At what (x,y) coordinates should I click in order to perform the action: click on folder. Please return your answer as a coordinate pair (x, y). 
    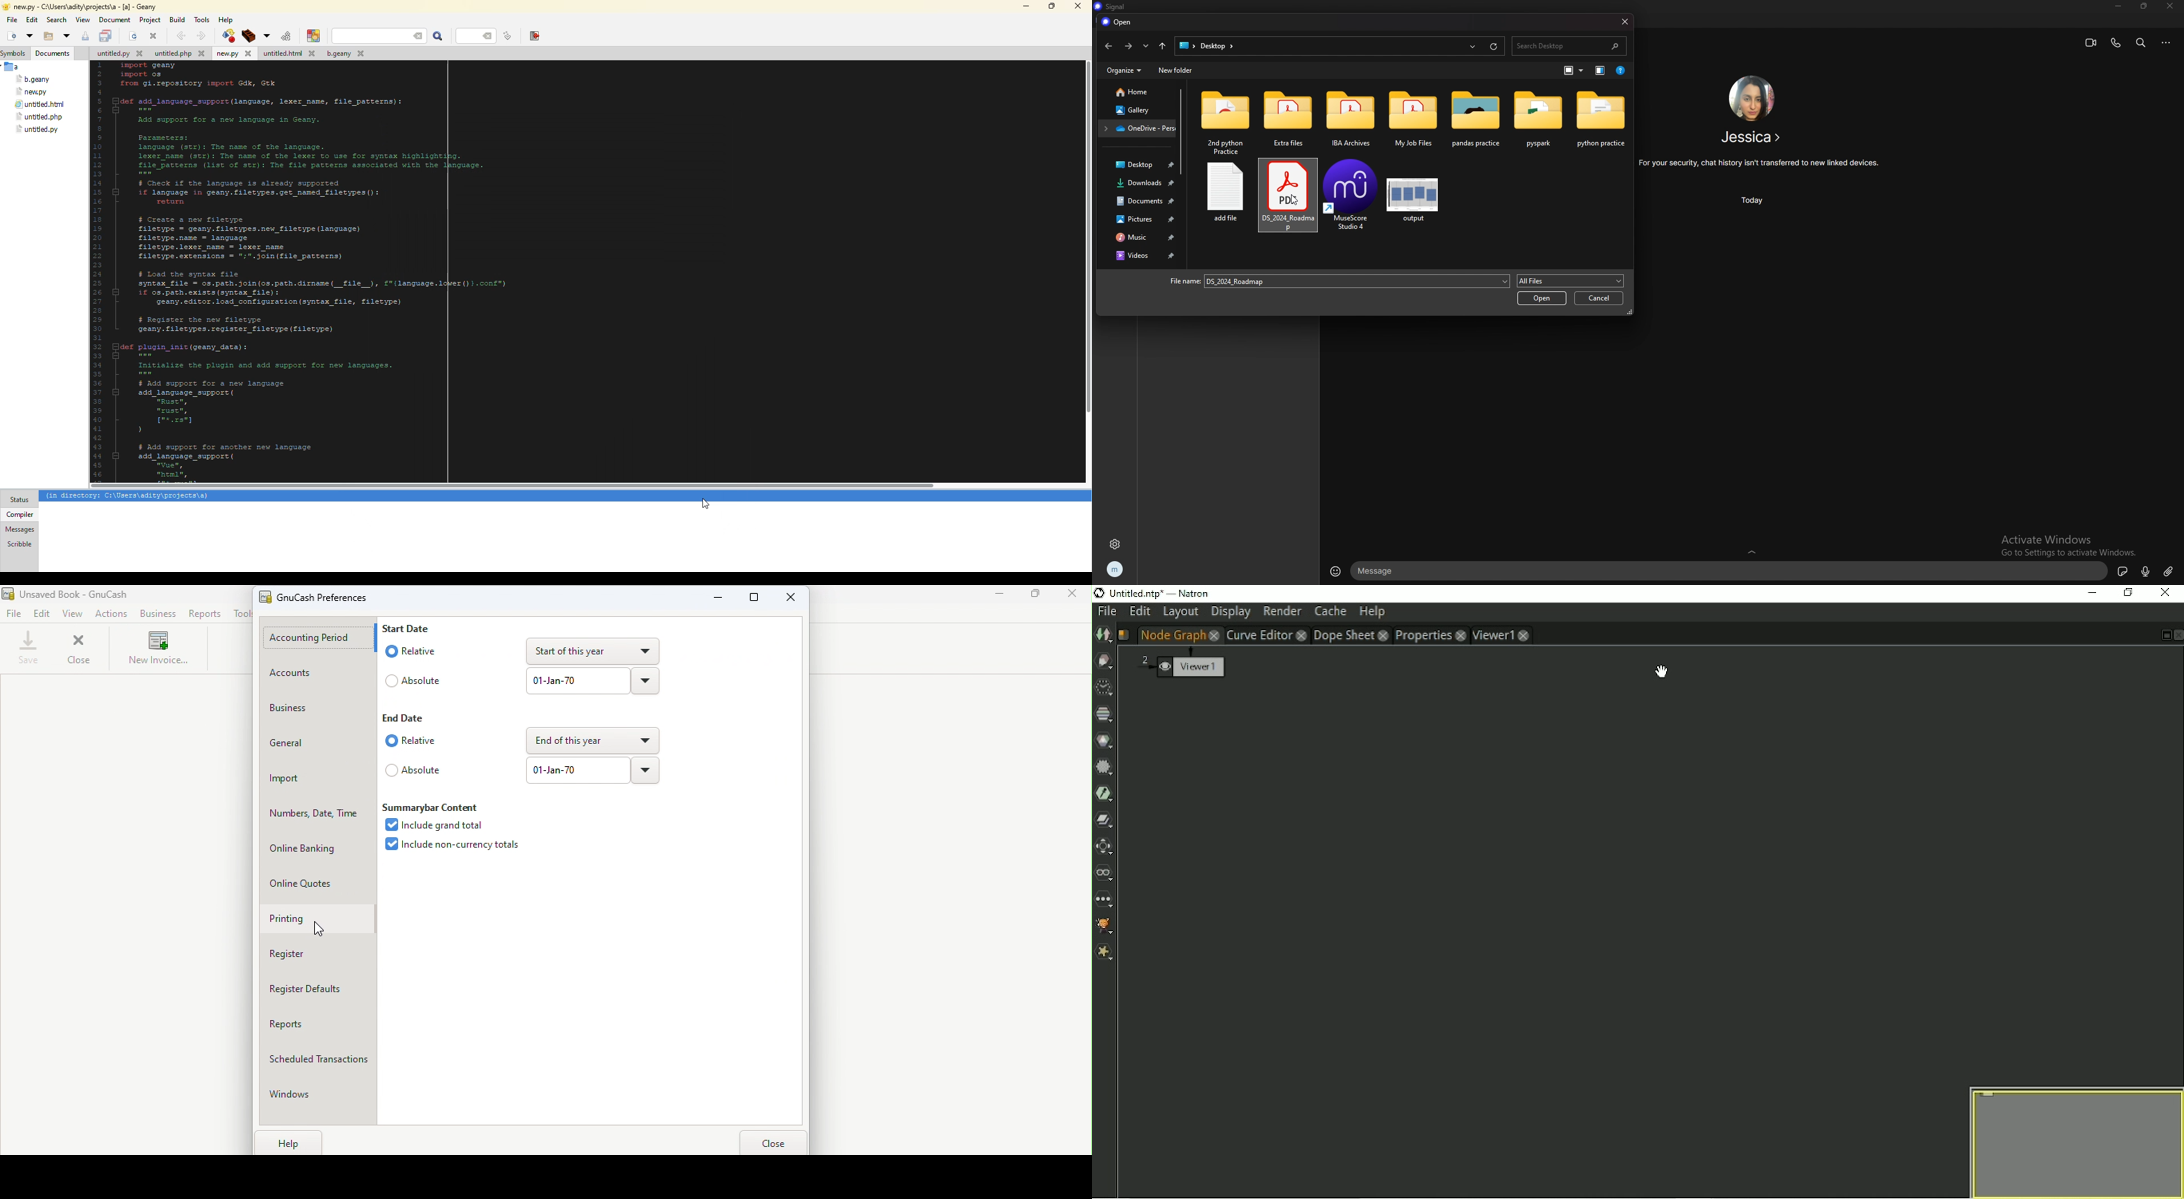
    Looking at the image, I should click on (1601, 121).